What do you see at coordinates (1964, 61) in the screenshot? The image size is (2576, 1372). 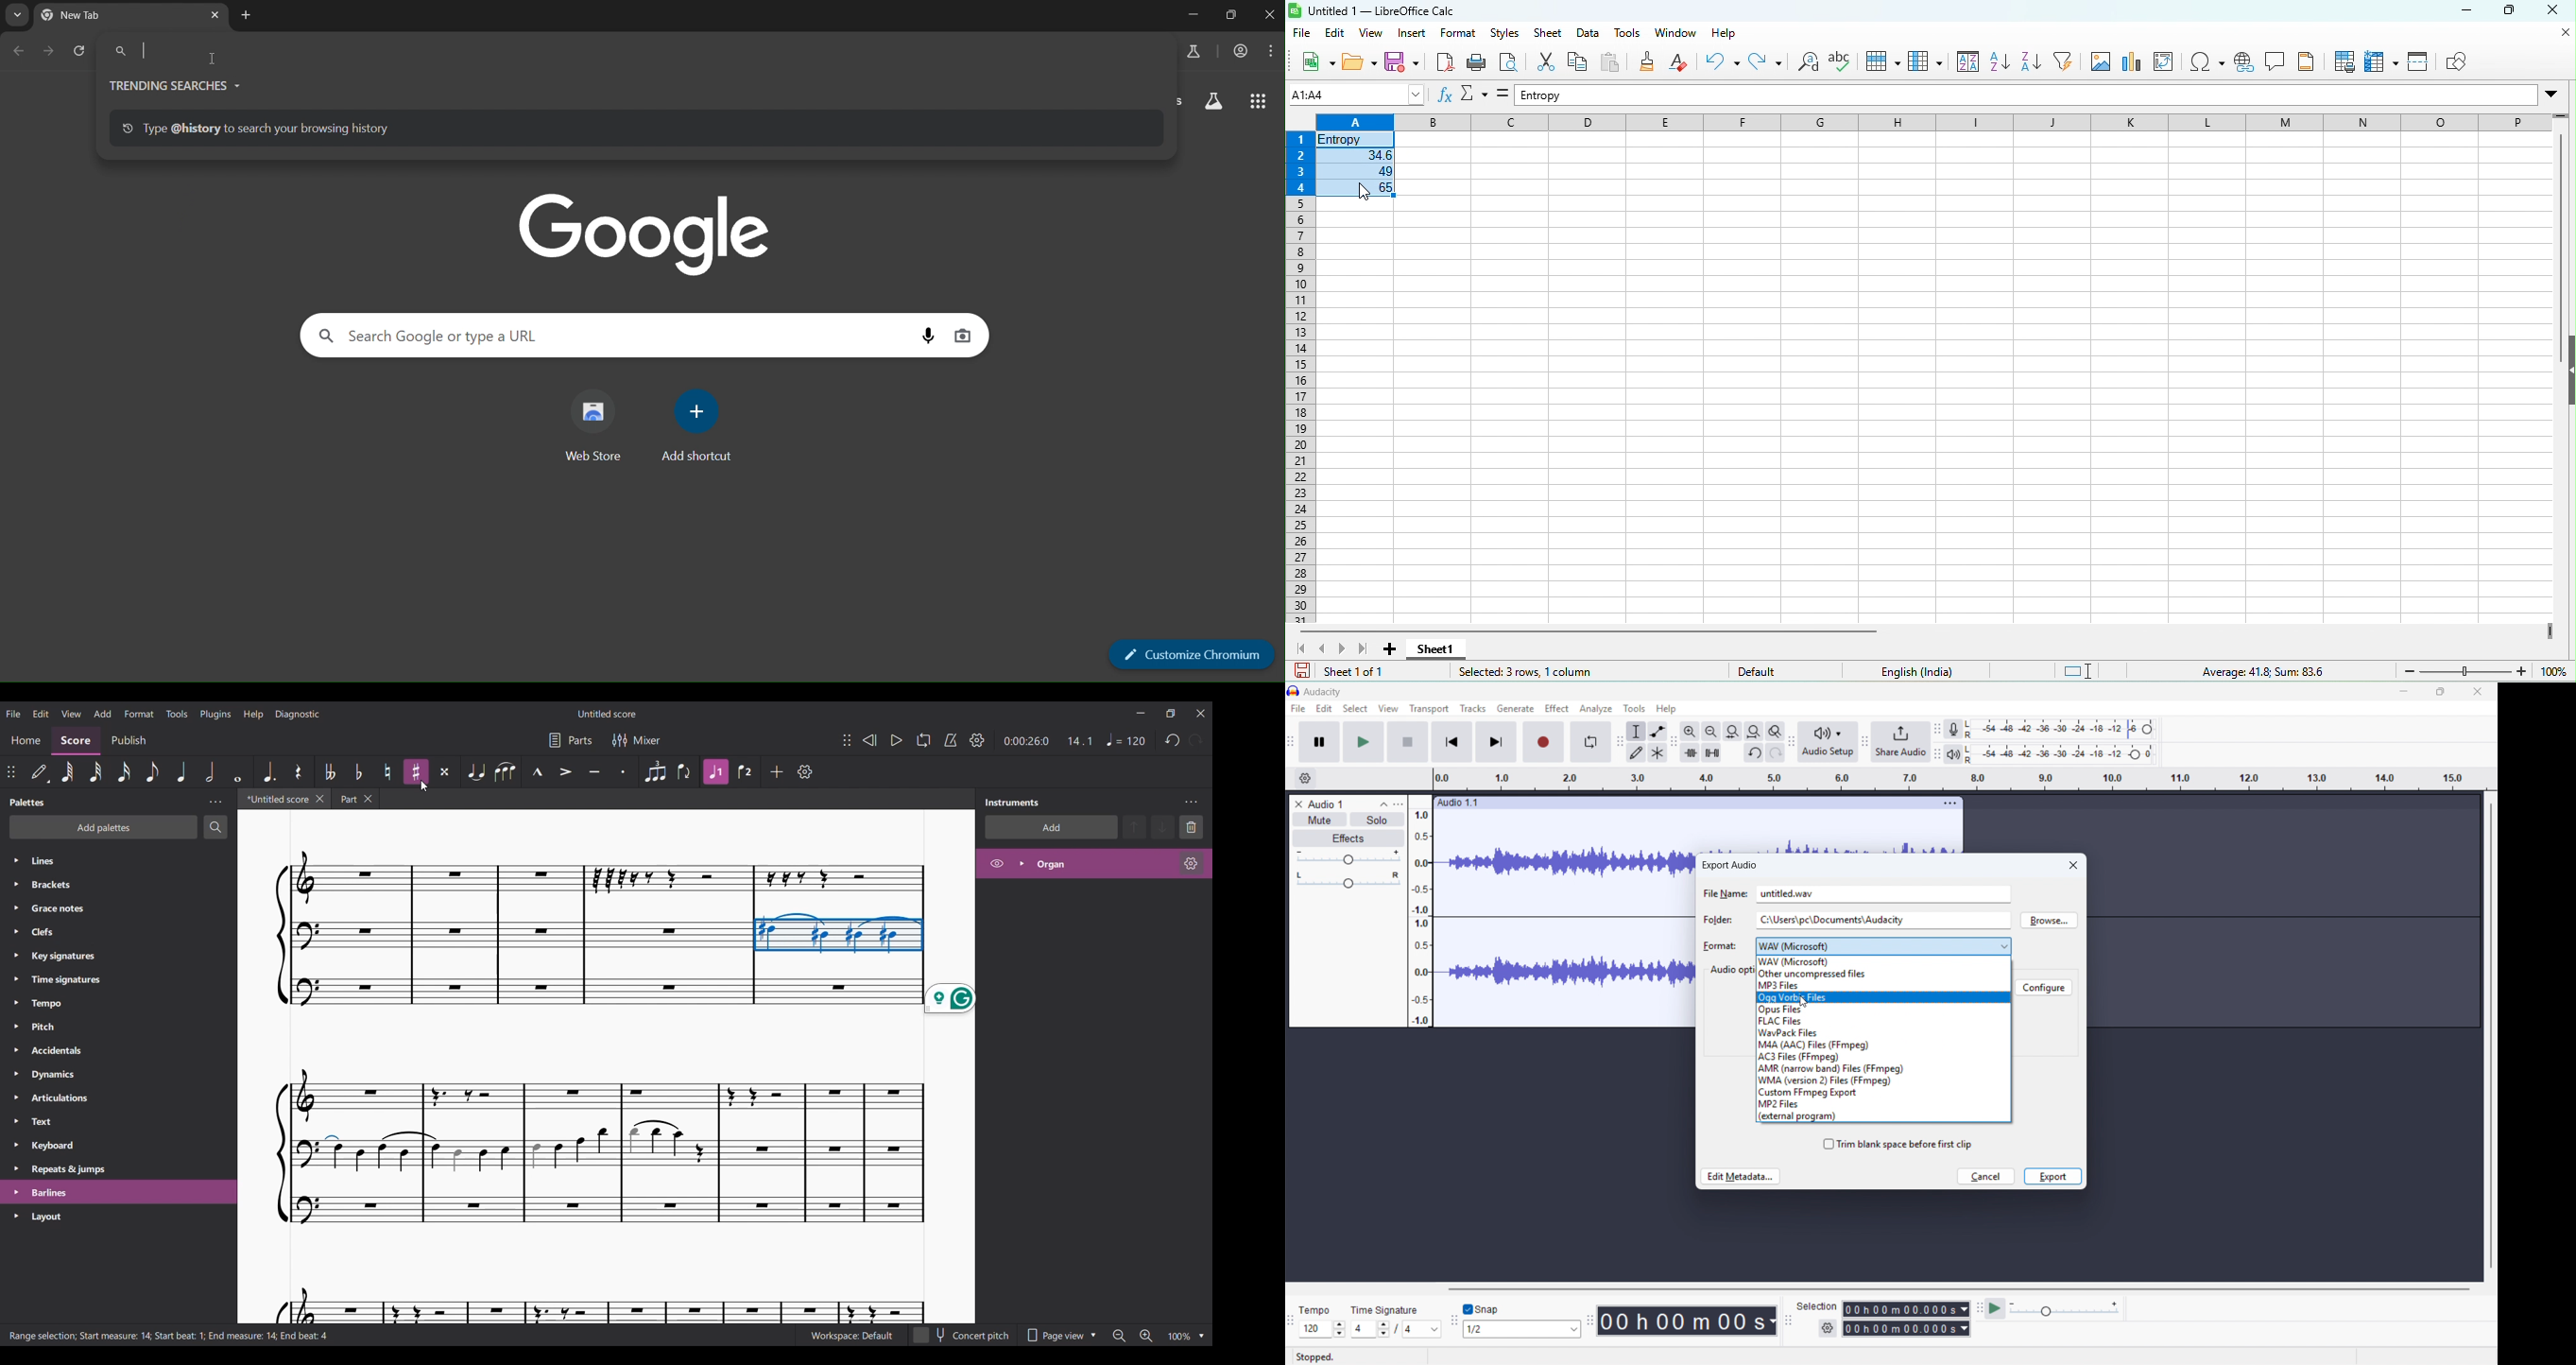 I see `sort` at bounding box center [1964, 61].